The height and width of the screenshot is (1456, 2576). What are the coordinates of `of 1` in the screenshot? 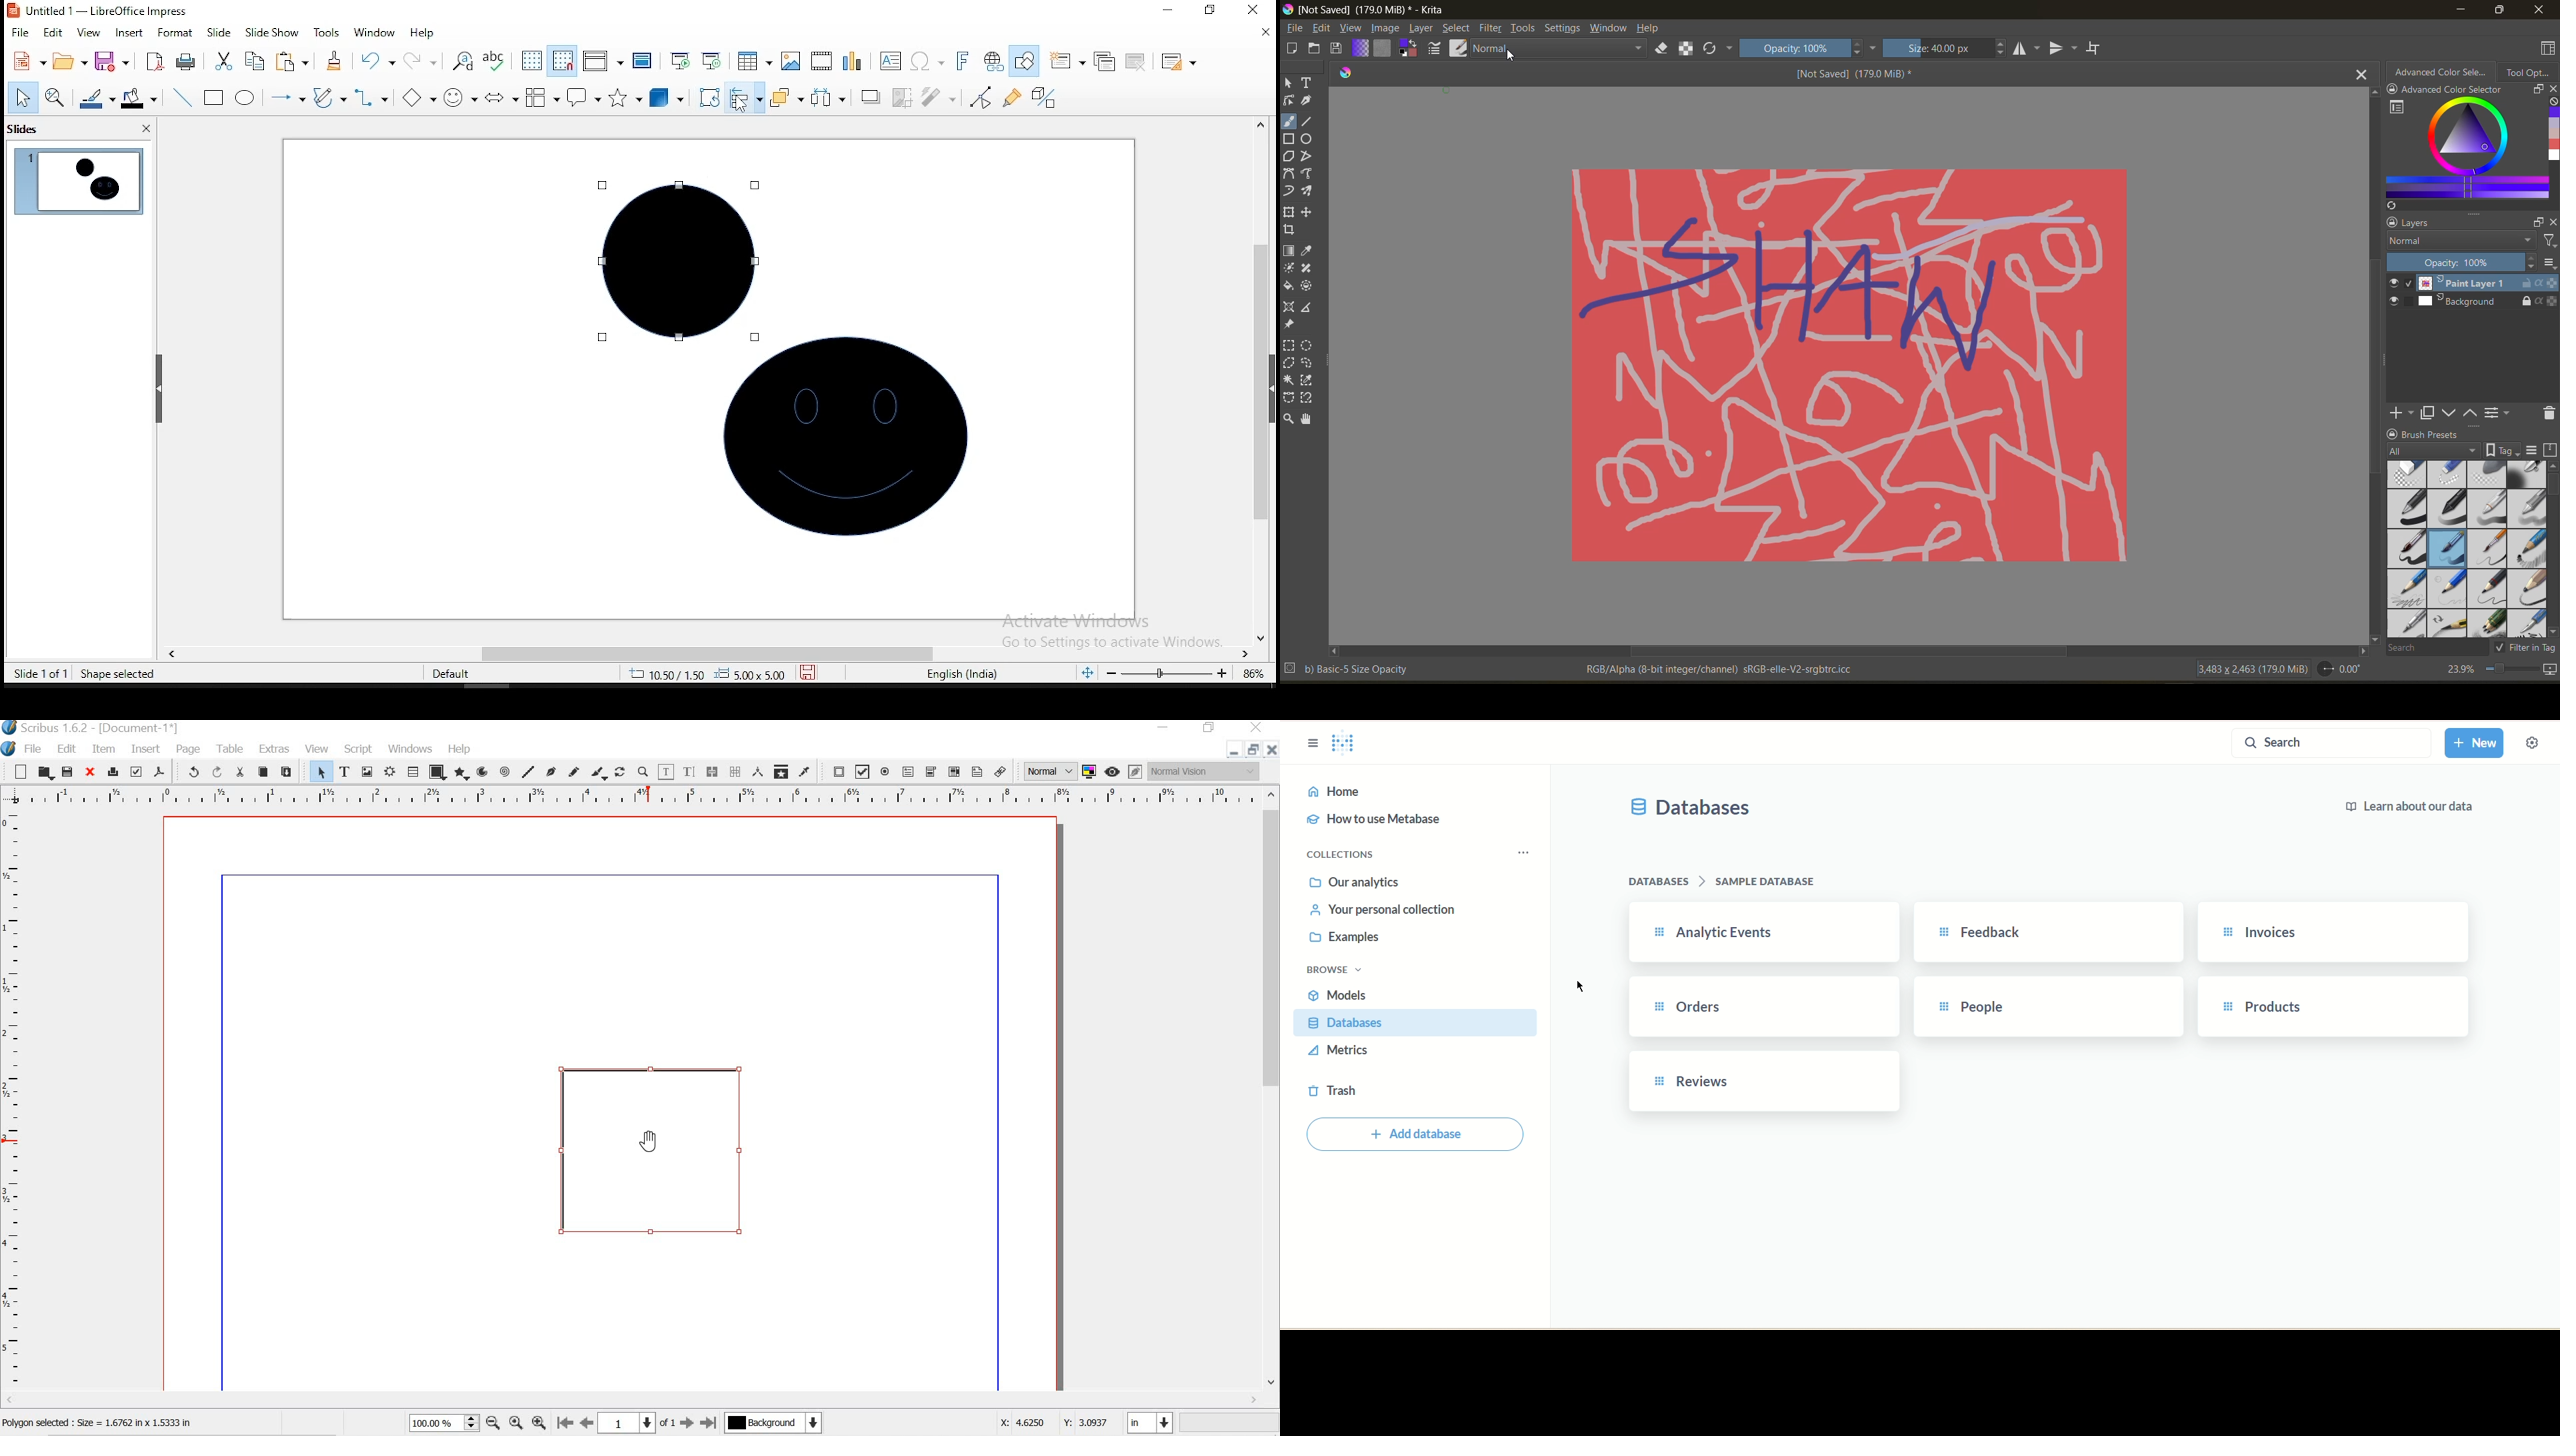 It's located at (668, 1423).